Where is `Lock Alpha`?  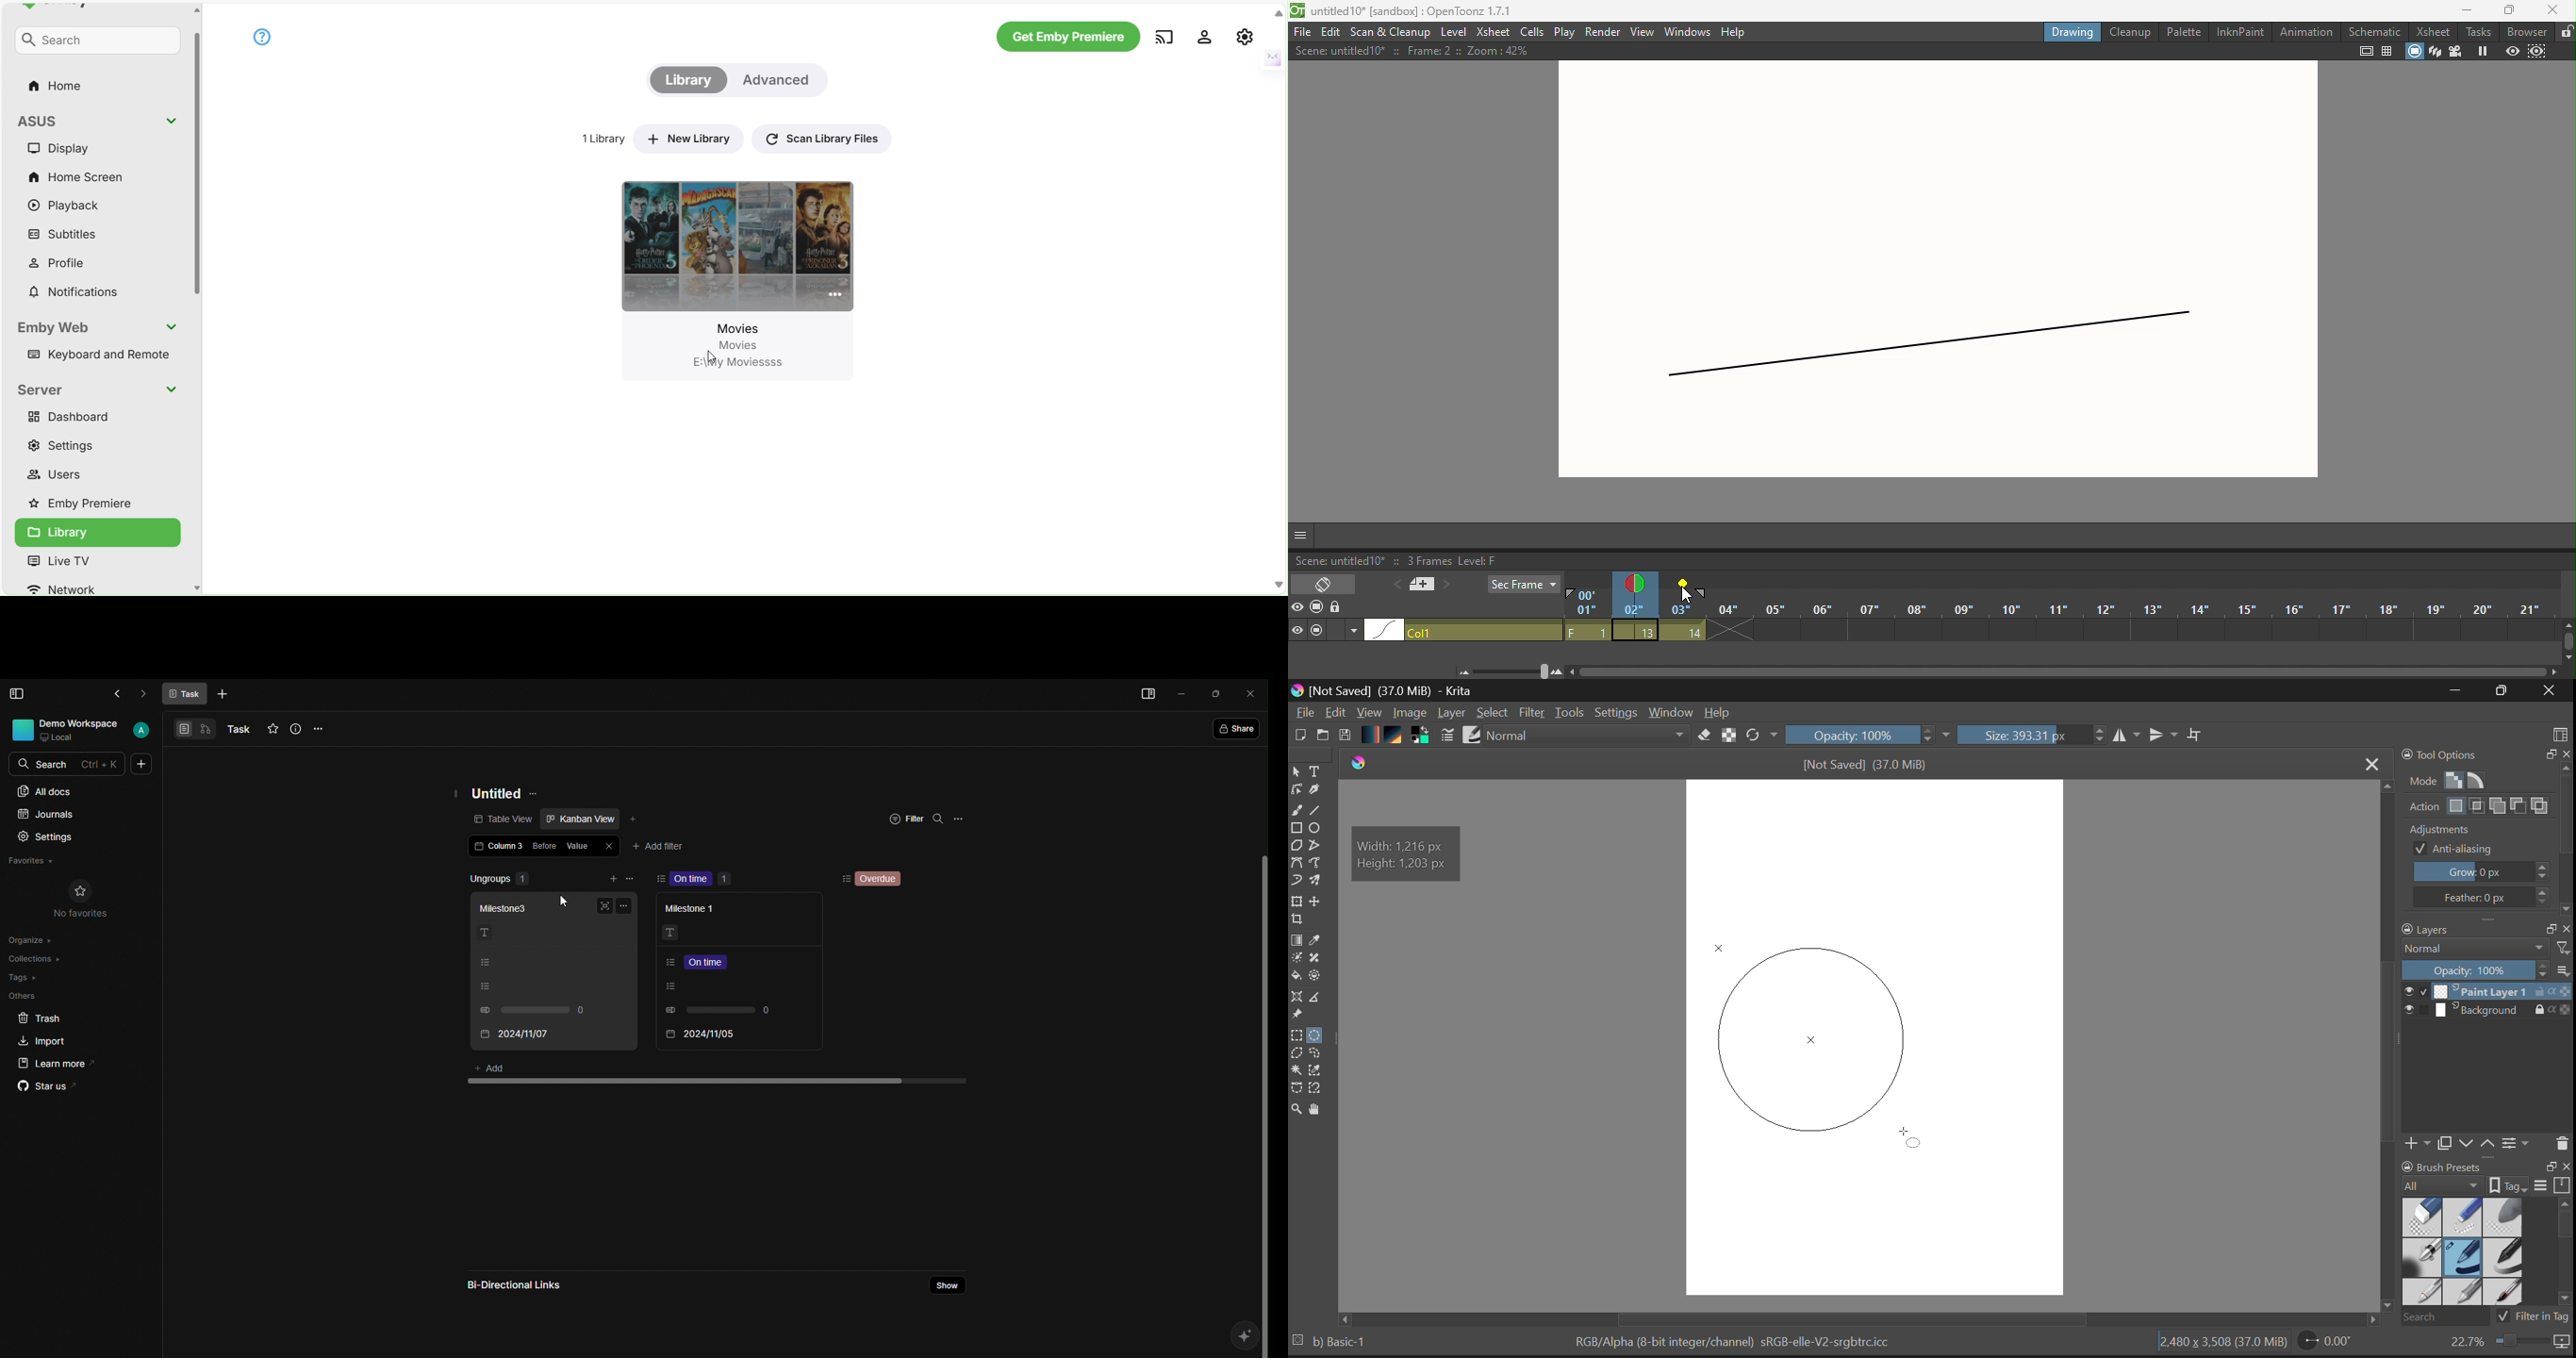 Lock Alpha is located at coordinates (1727, 736).